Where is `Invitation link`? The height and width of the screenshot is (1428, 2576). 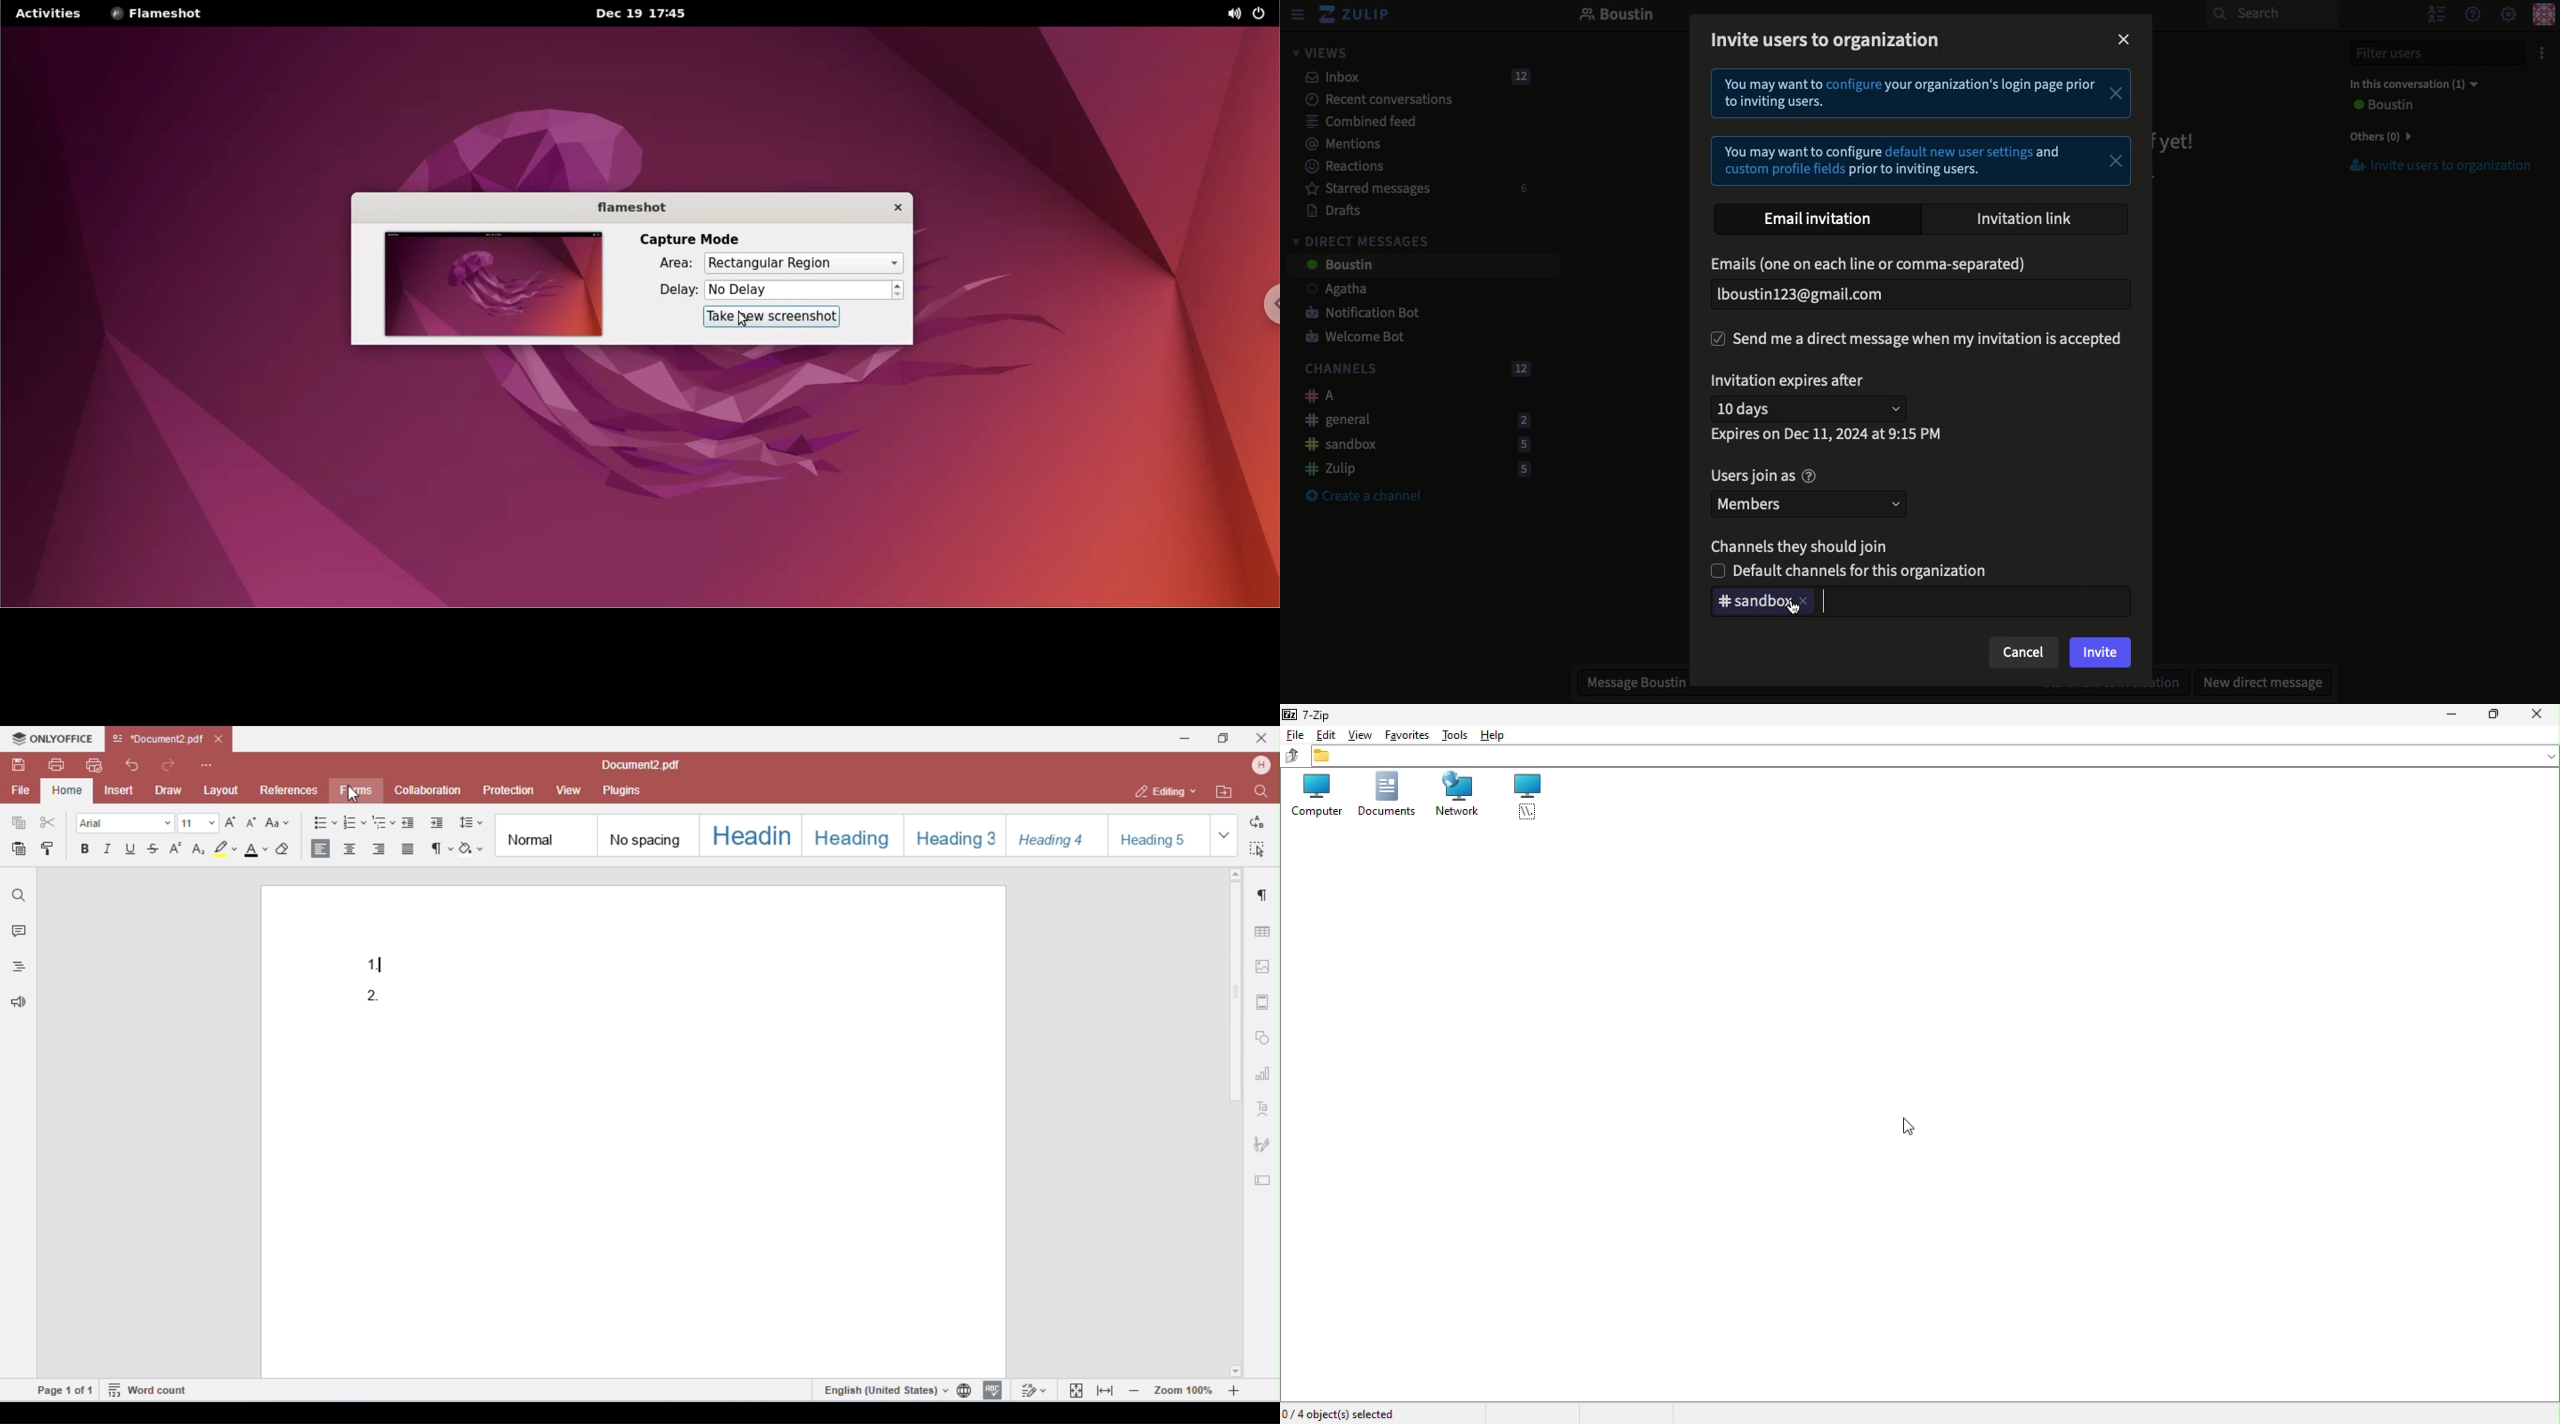
Invitation link is located at coordinates (2026, 218).